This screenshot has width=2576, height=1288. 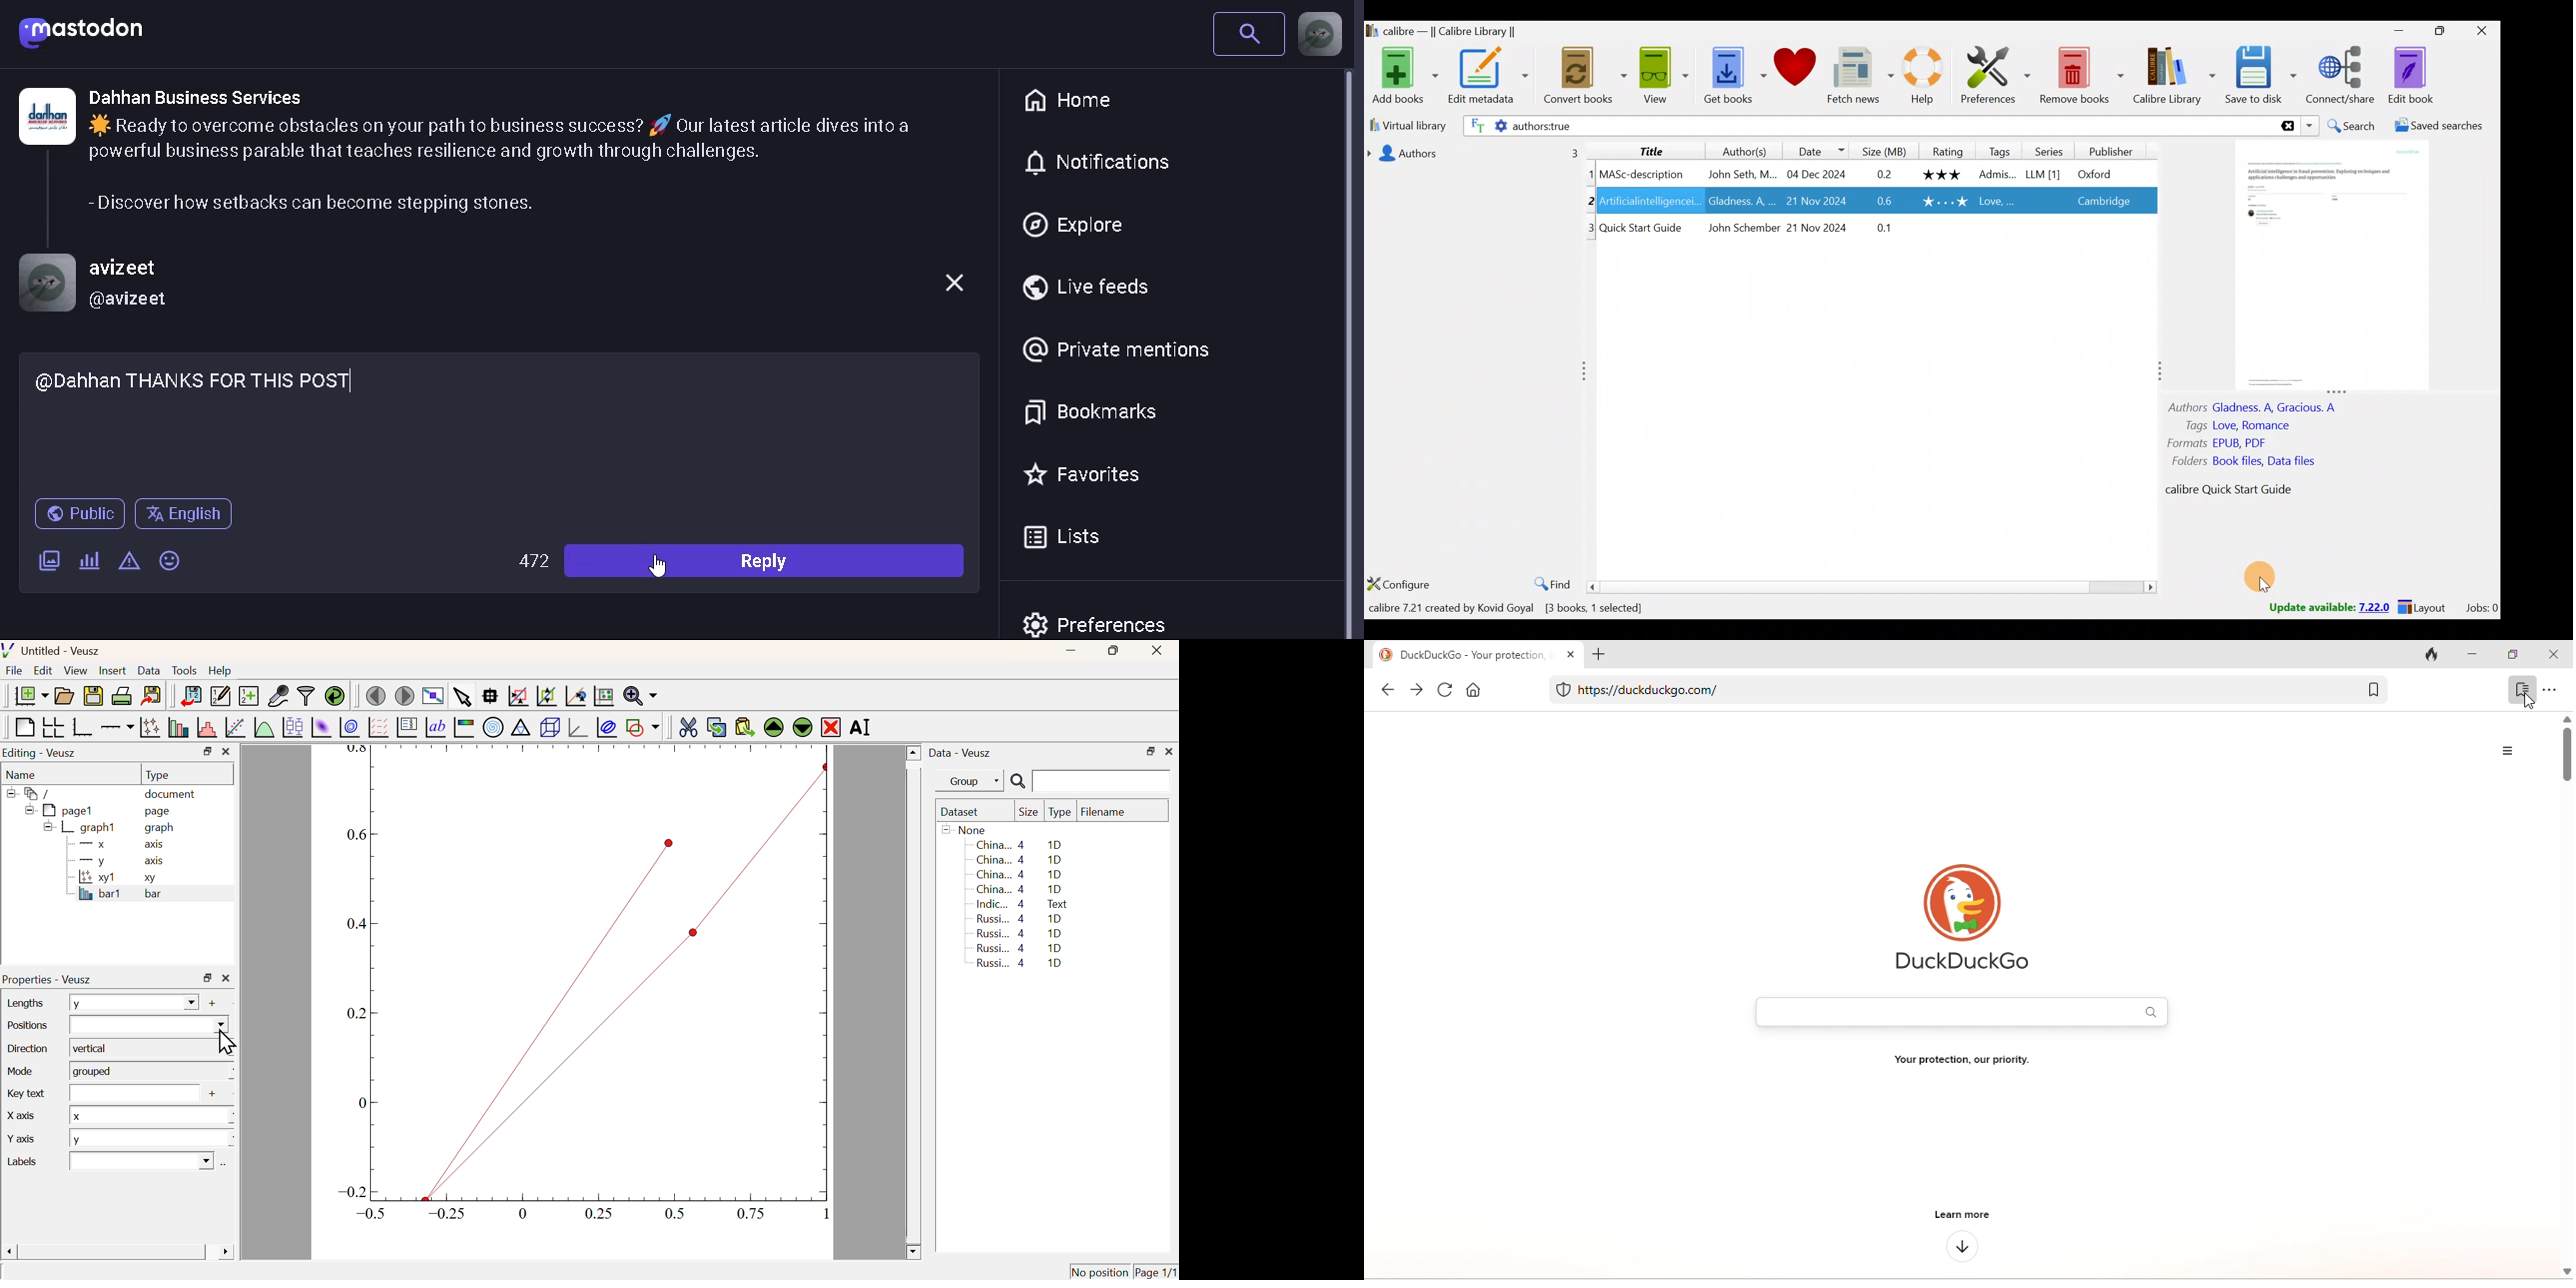 I want to click on Data - Veusz, so click(x=962, y=754).